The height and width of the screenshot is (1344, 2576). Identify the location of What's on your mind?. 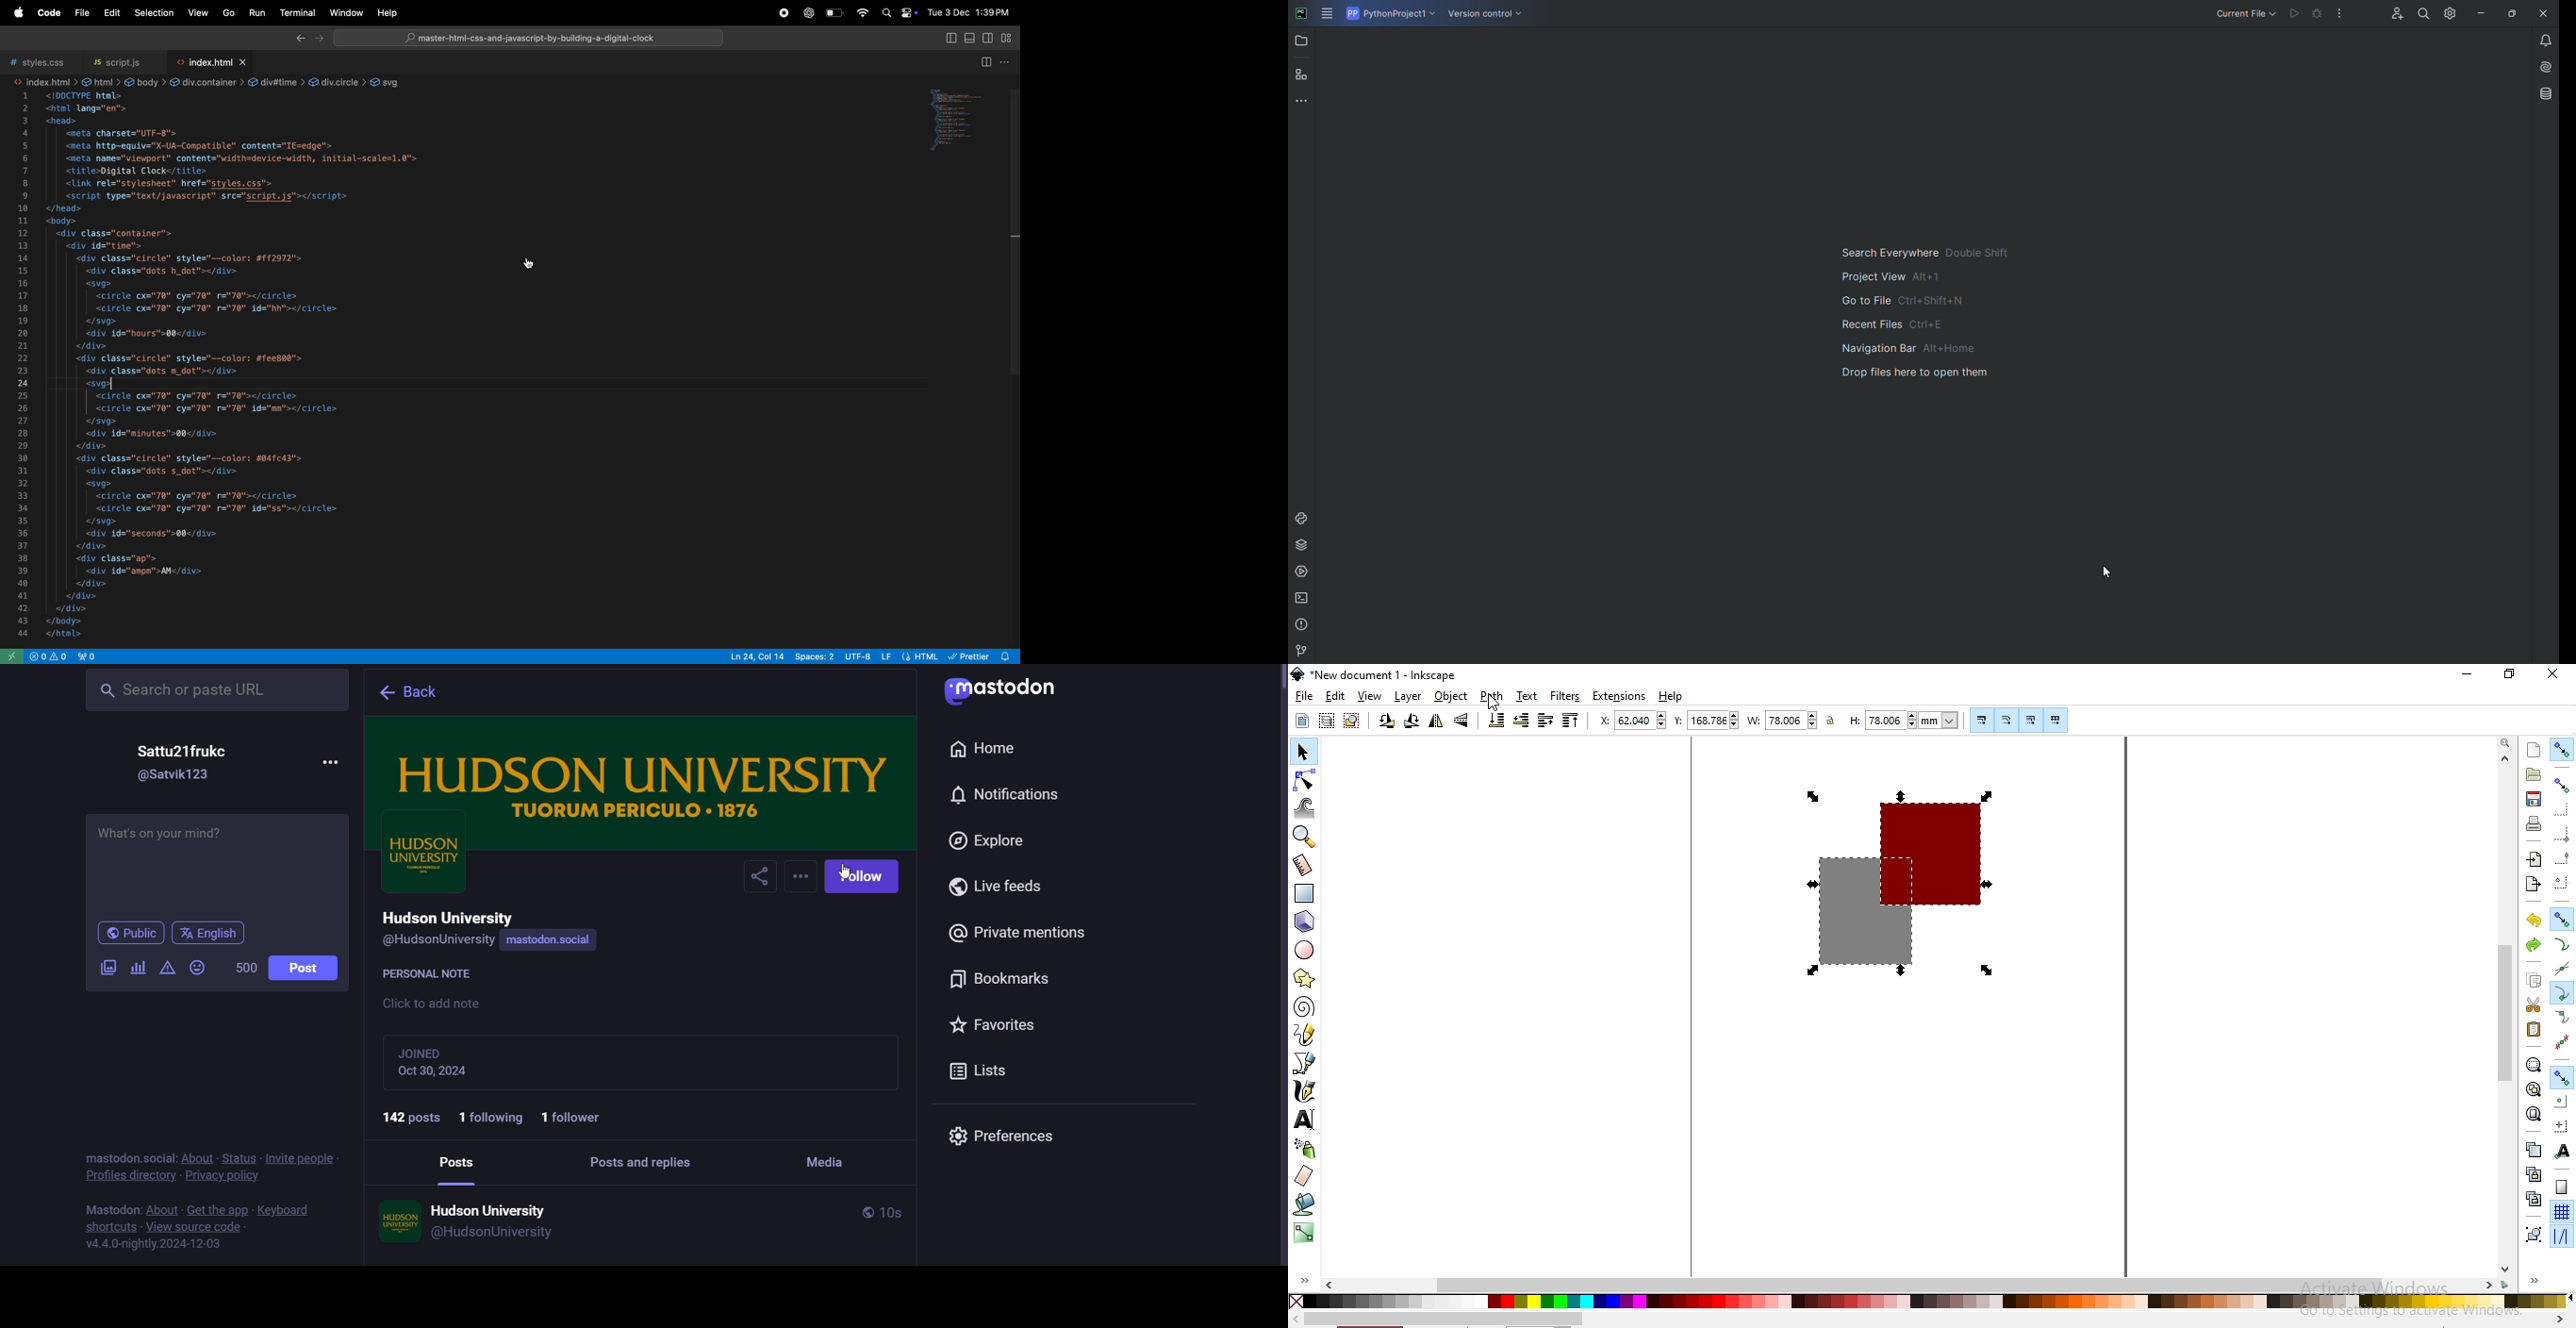
(217, 867).